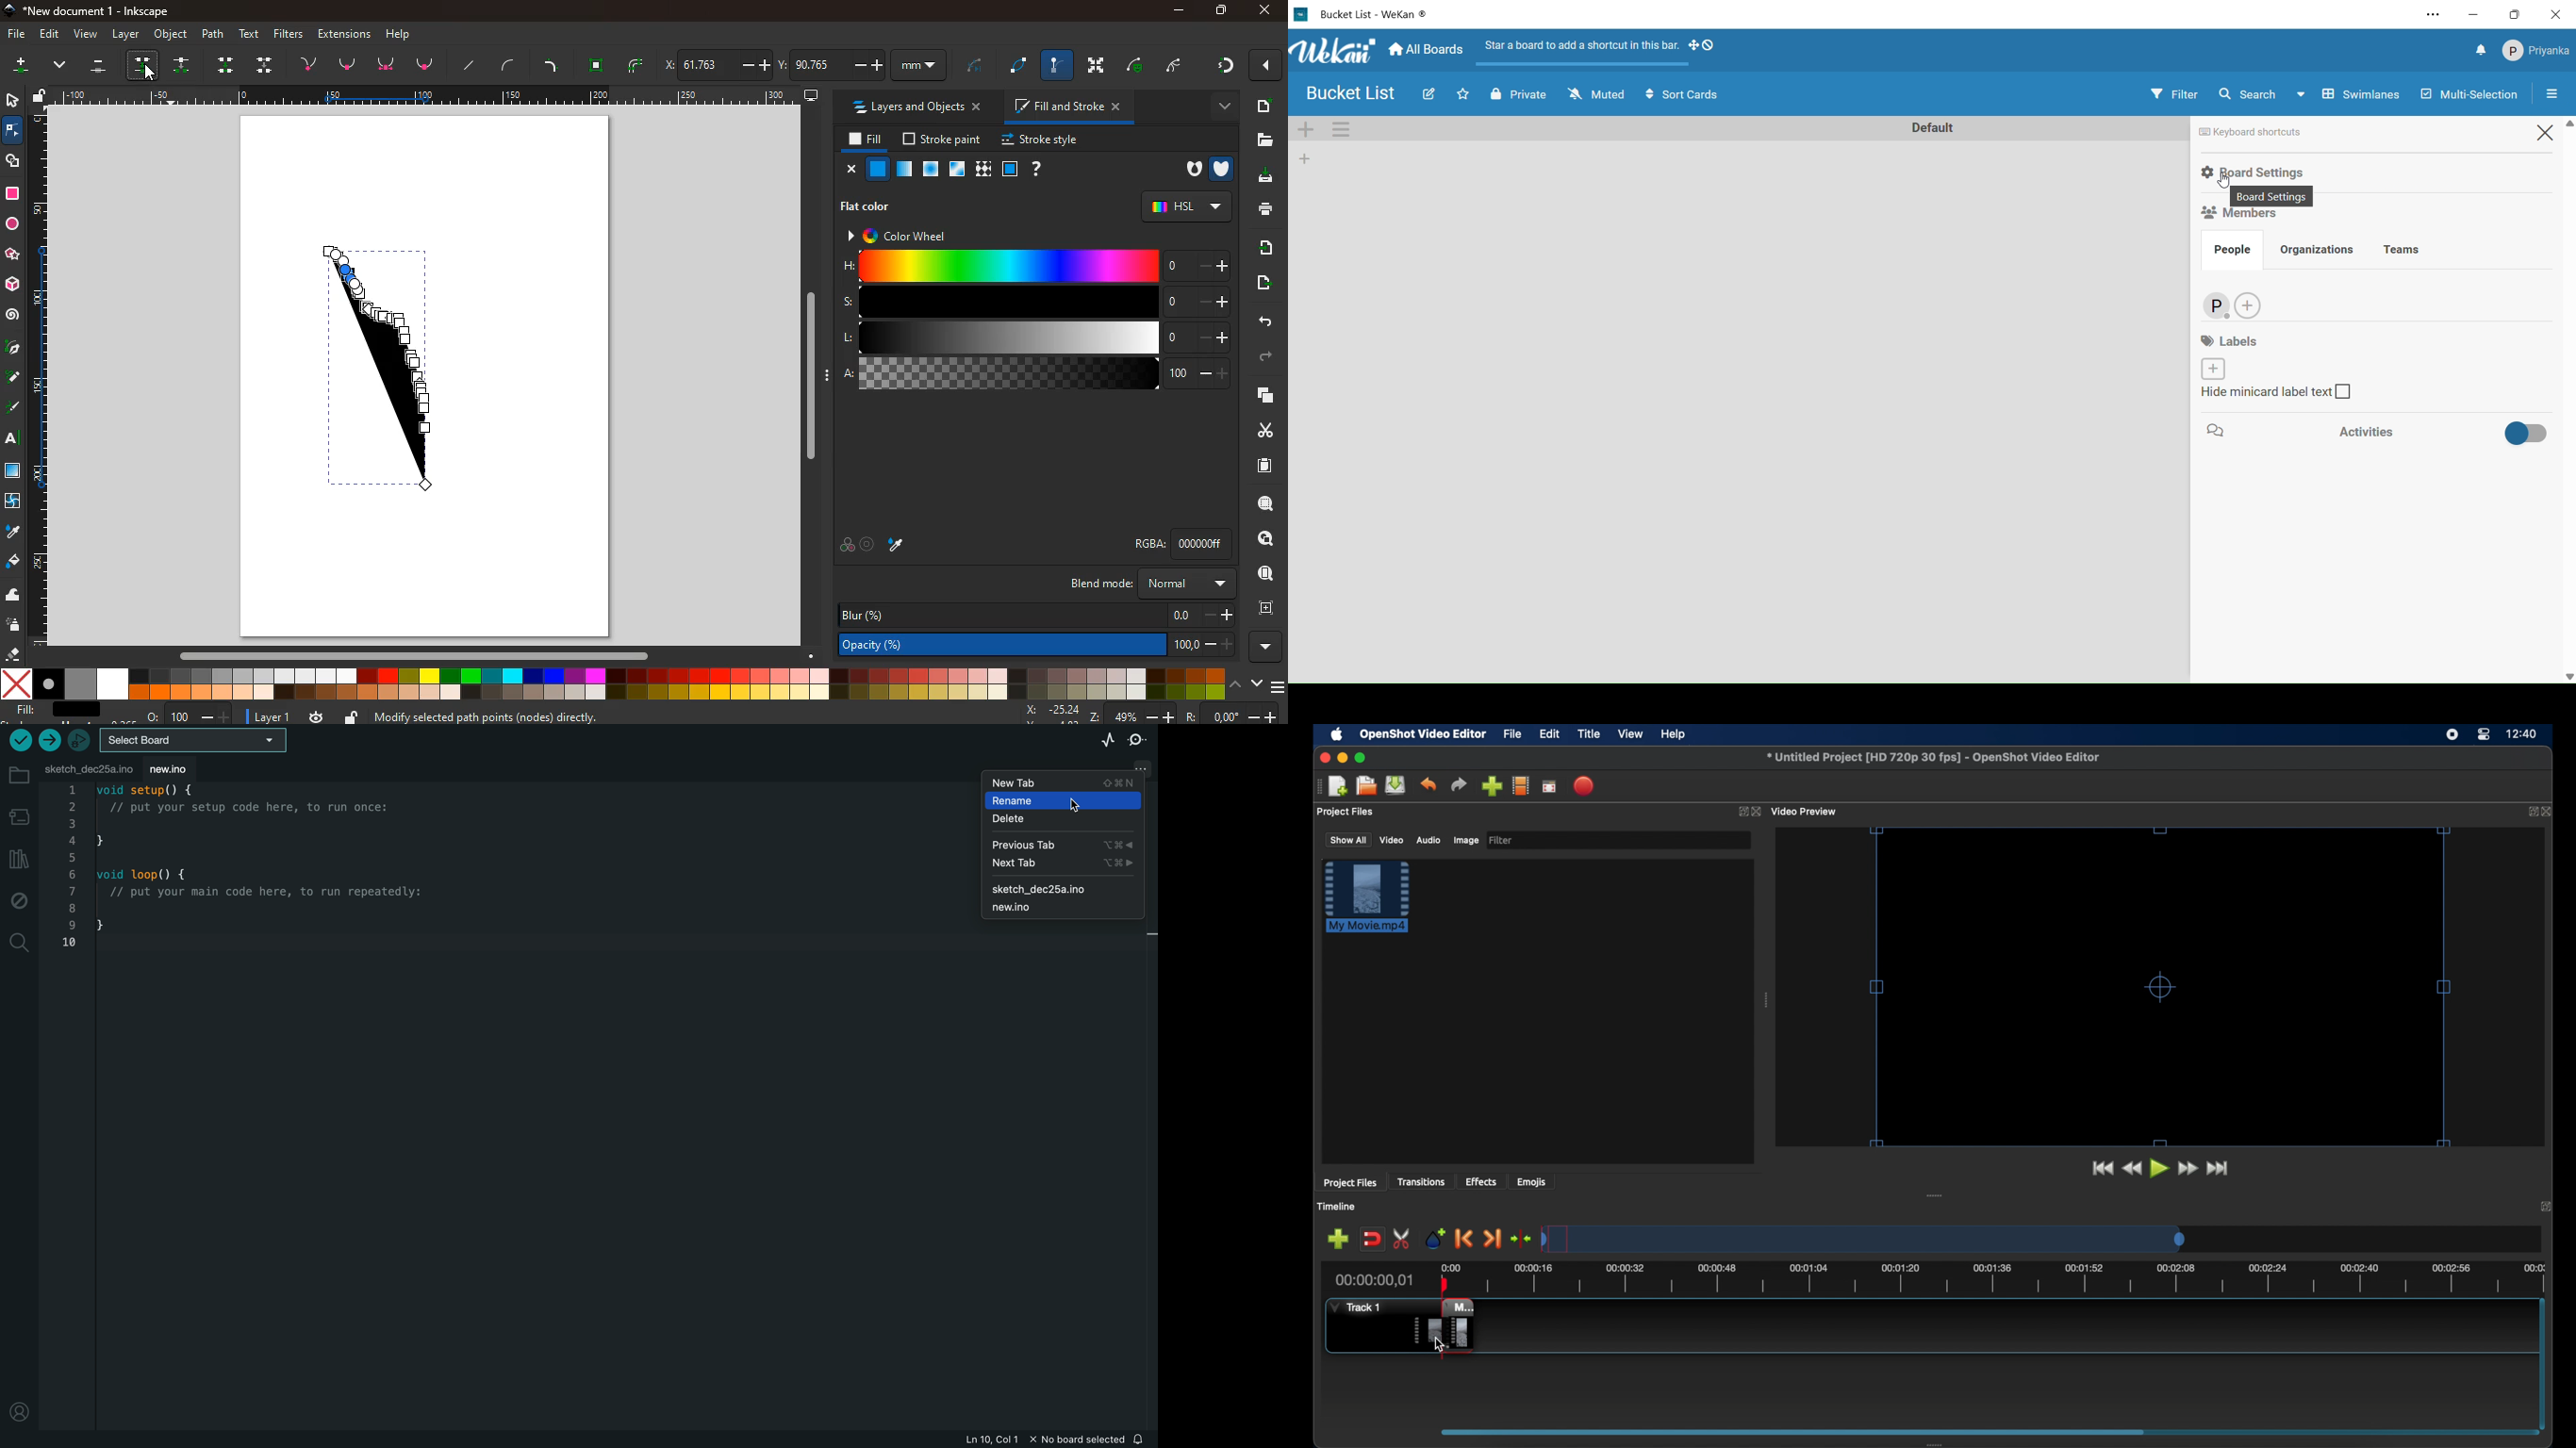 This screenshot has width=2576, height=1456. Describe the element at coordinates (614, 683) in the screenshot. I see `color` at that location.